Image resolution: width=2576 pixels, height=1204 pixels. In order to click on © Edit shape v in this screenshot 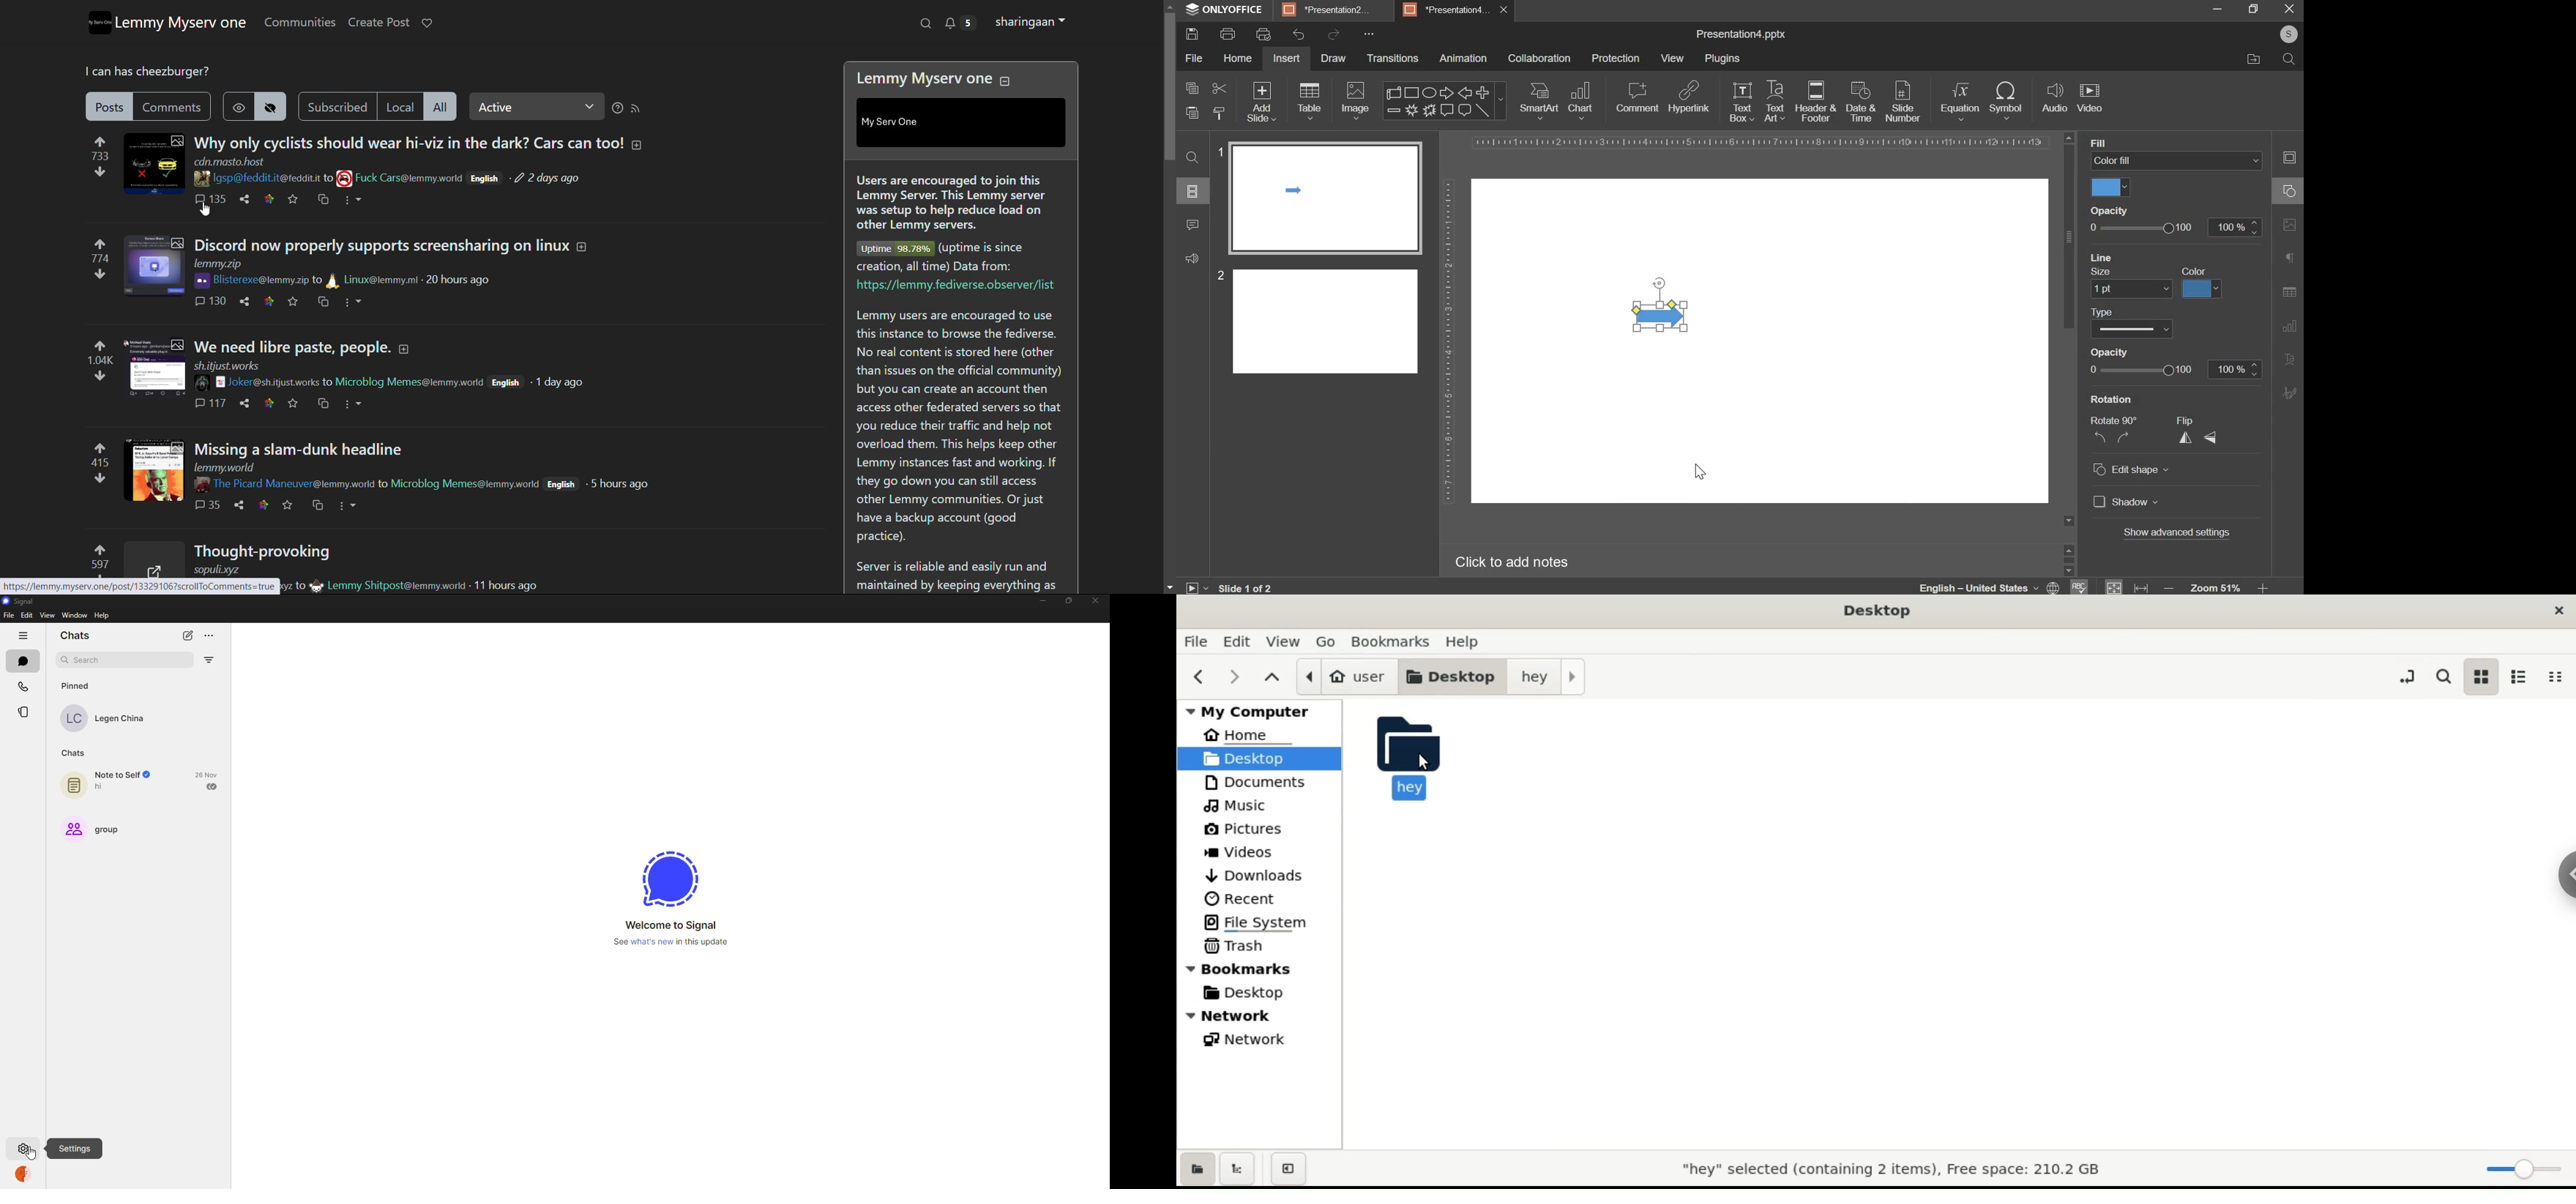, I will do `click(2133, 472)`.